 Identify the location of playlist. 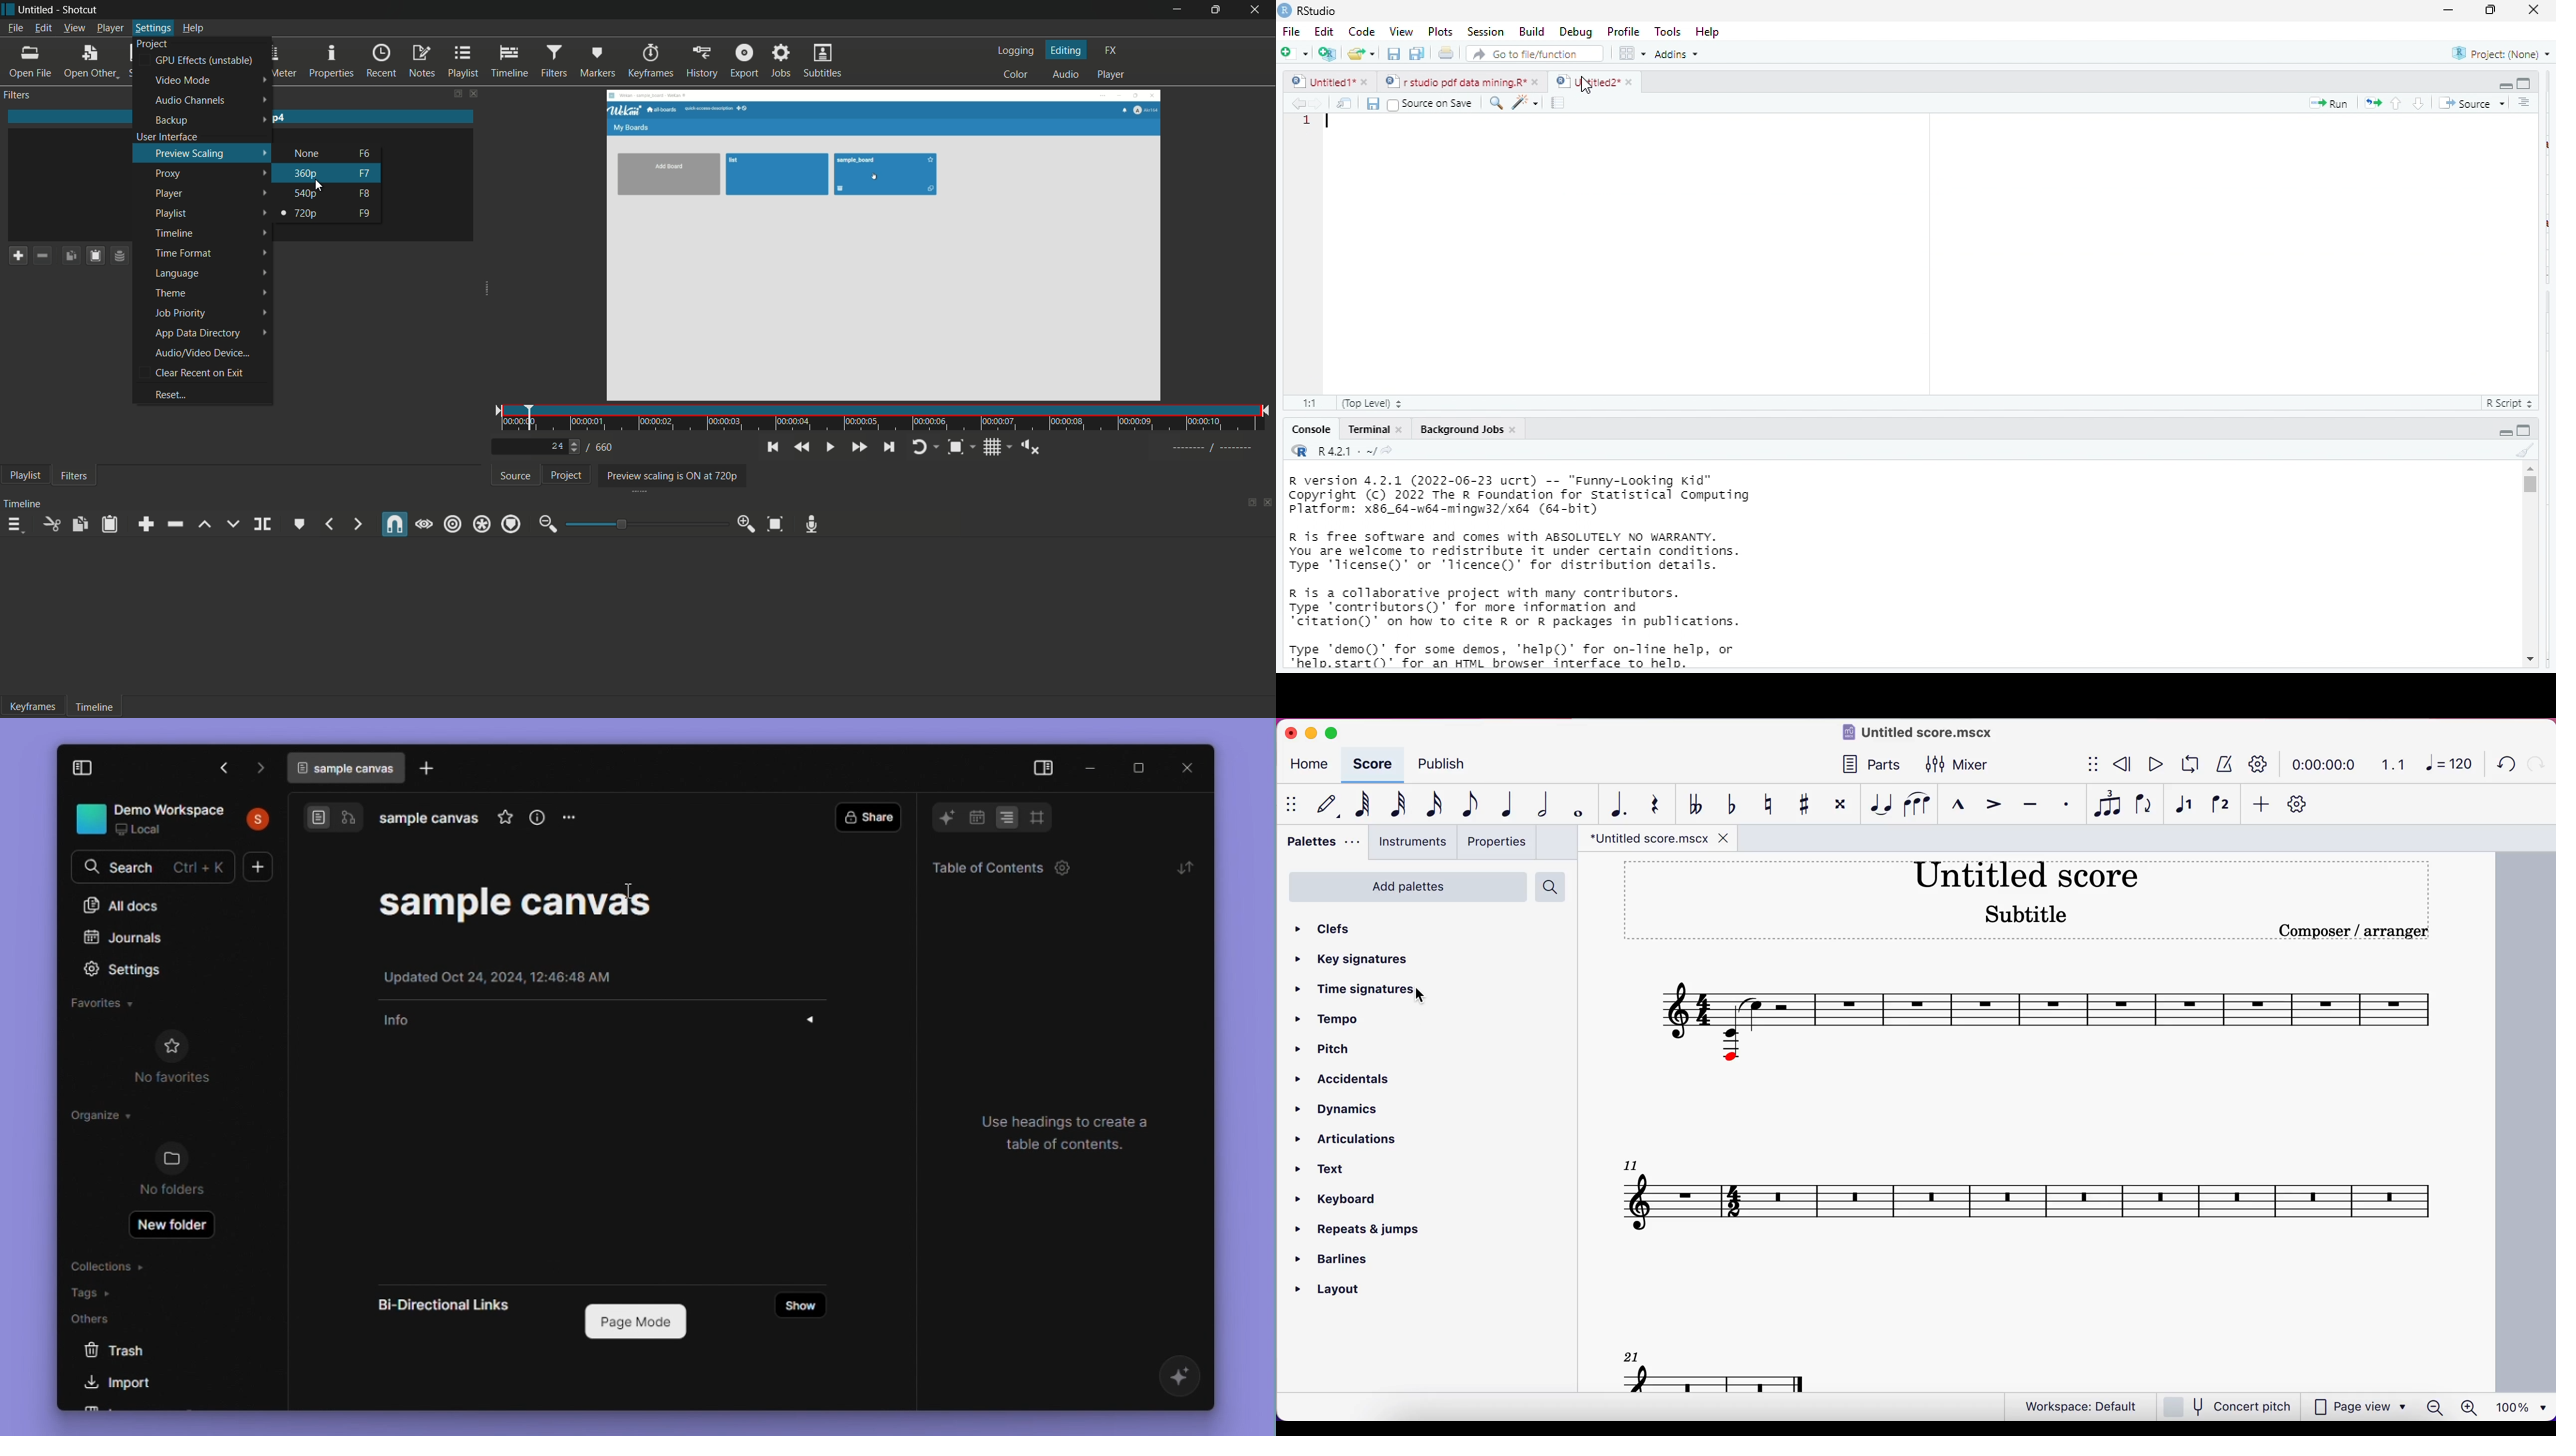
(463, 61).